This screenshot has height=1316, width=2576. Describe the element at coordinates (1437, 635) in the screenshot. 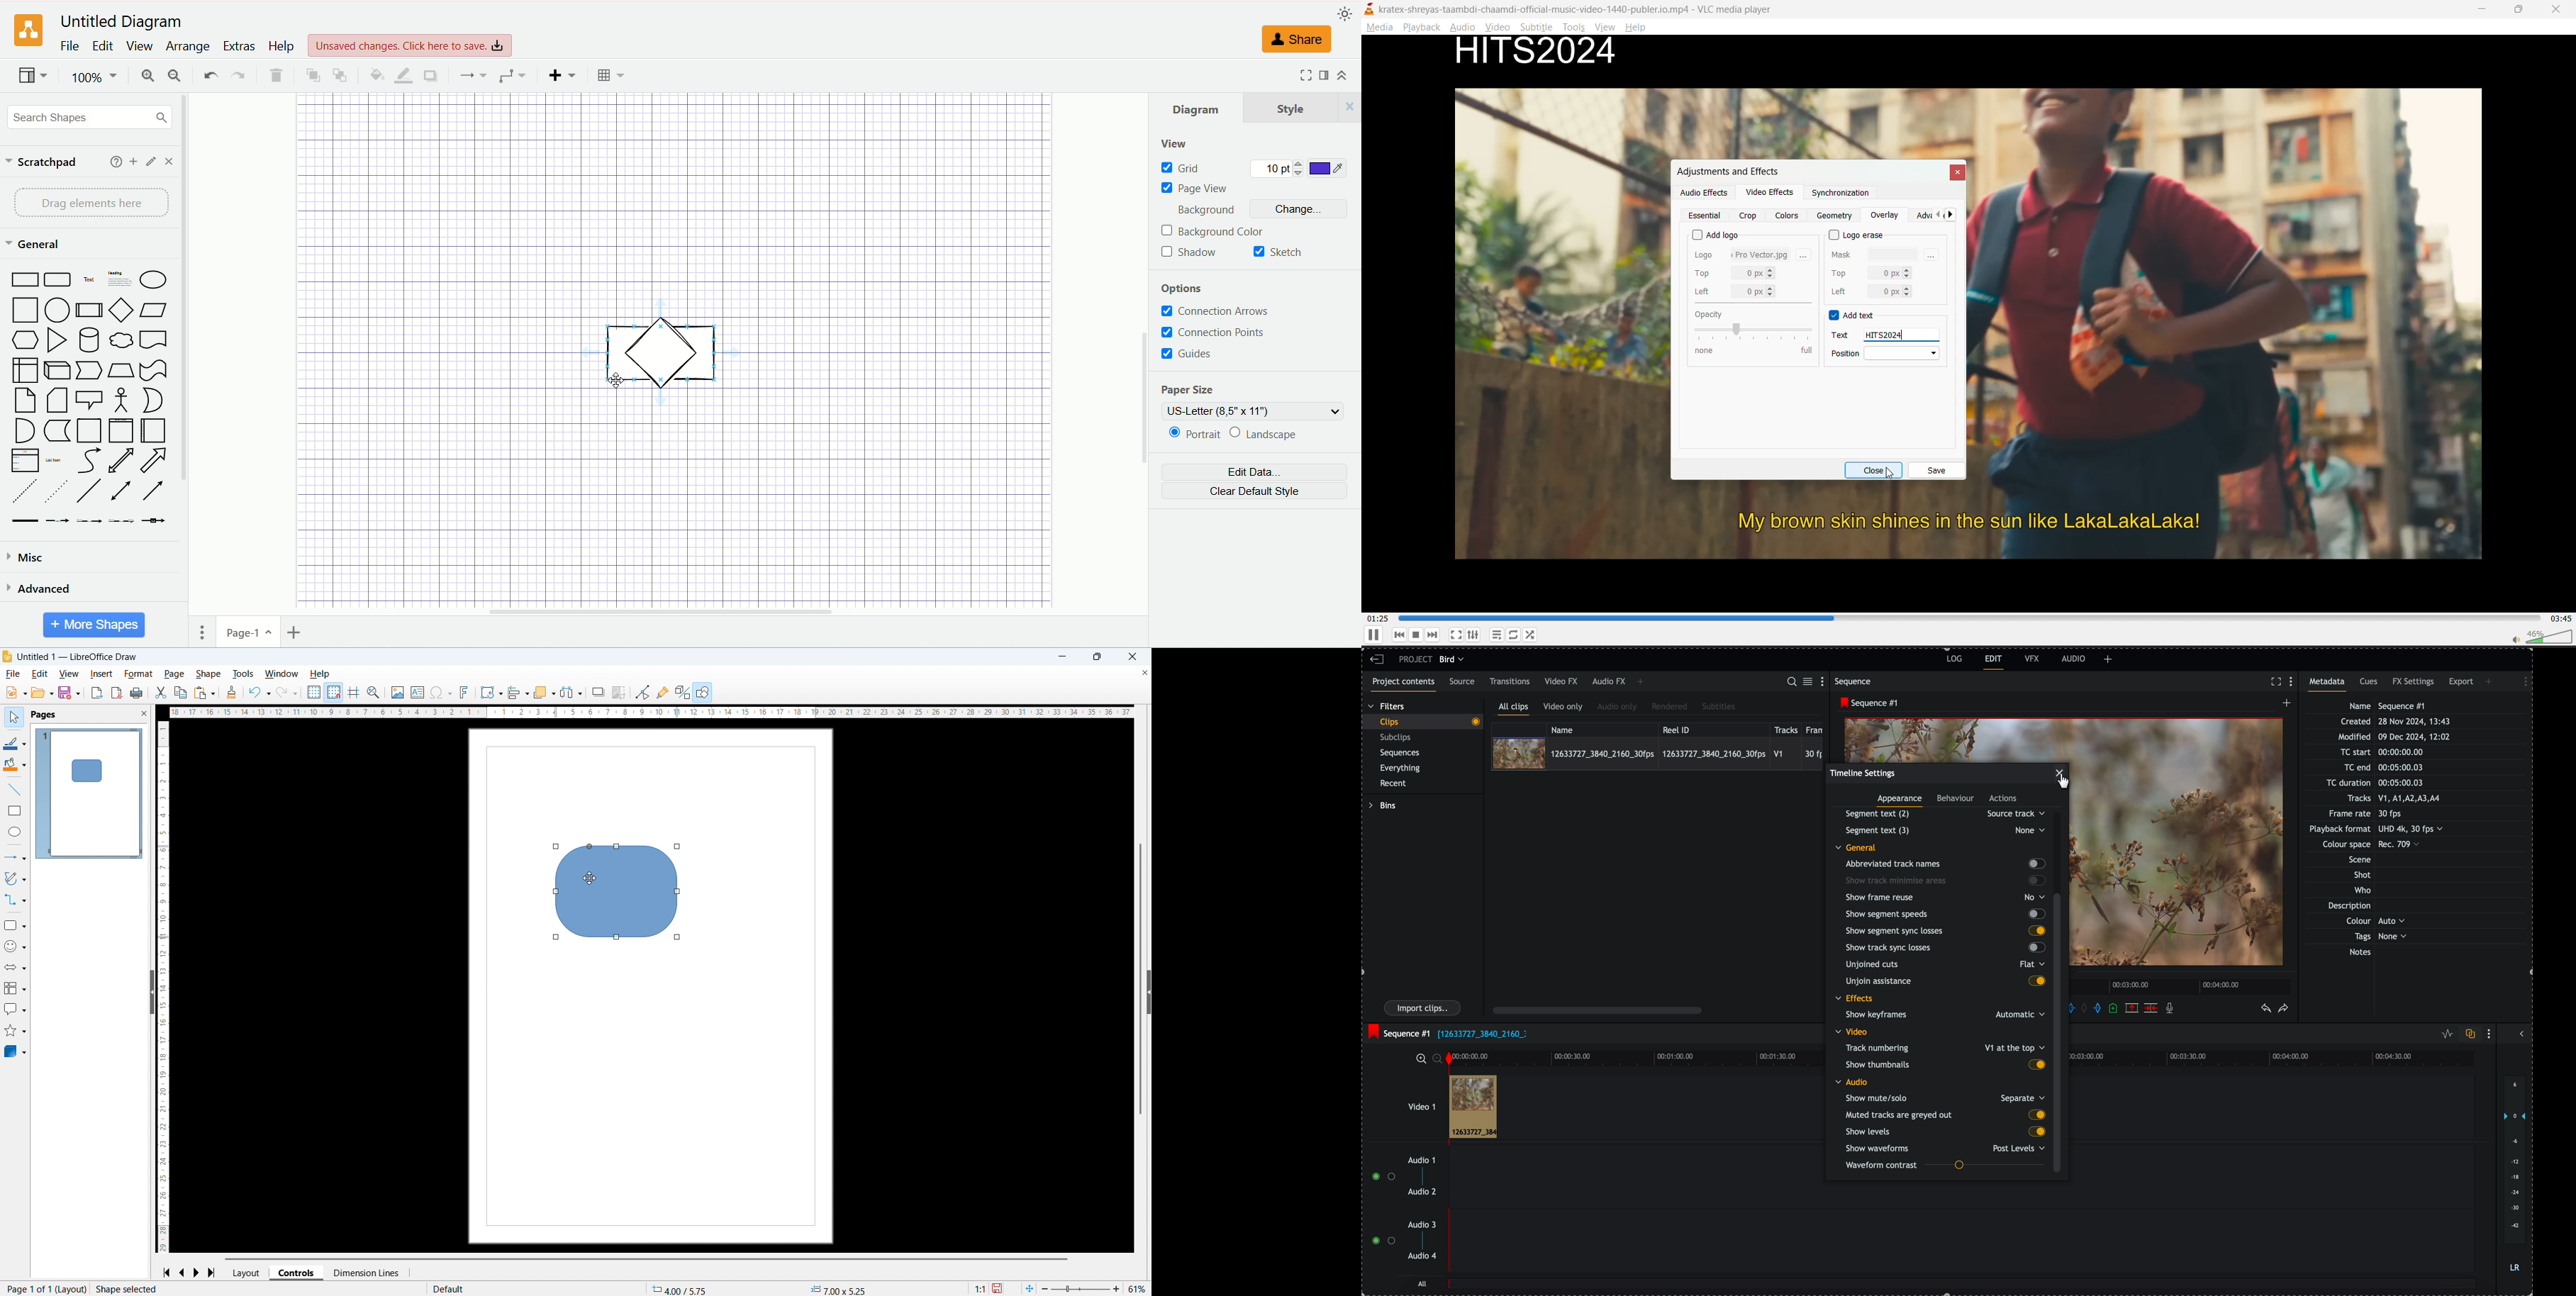

I see `next` at that location.